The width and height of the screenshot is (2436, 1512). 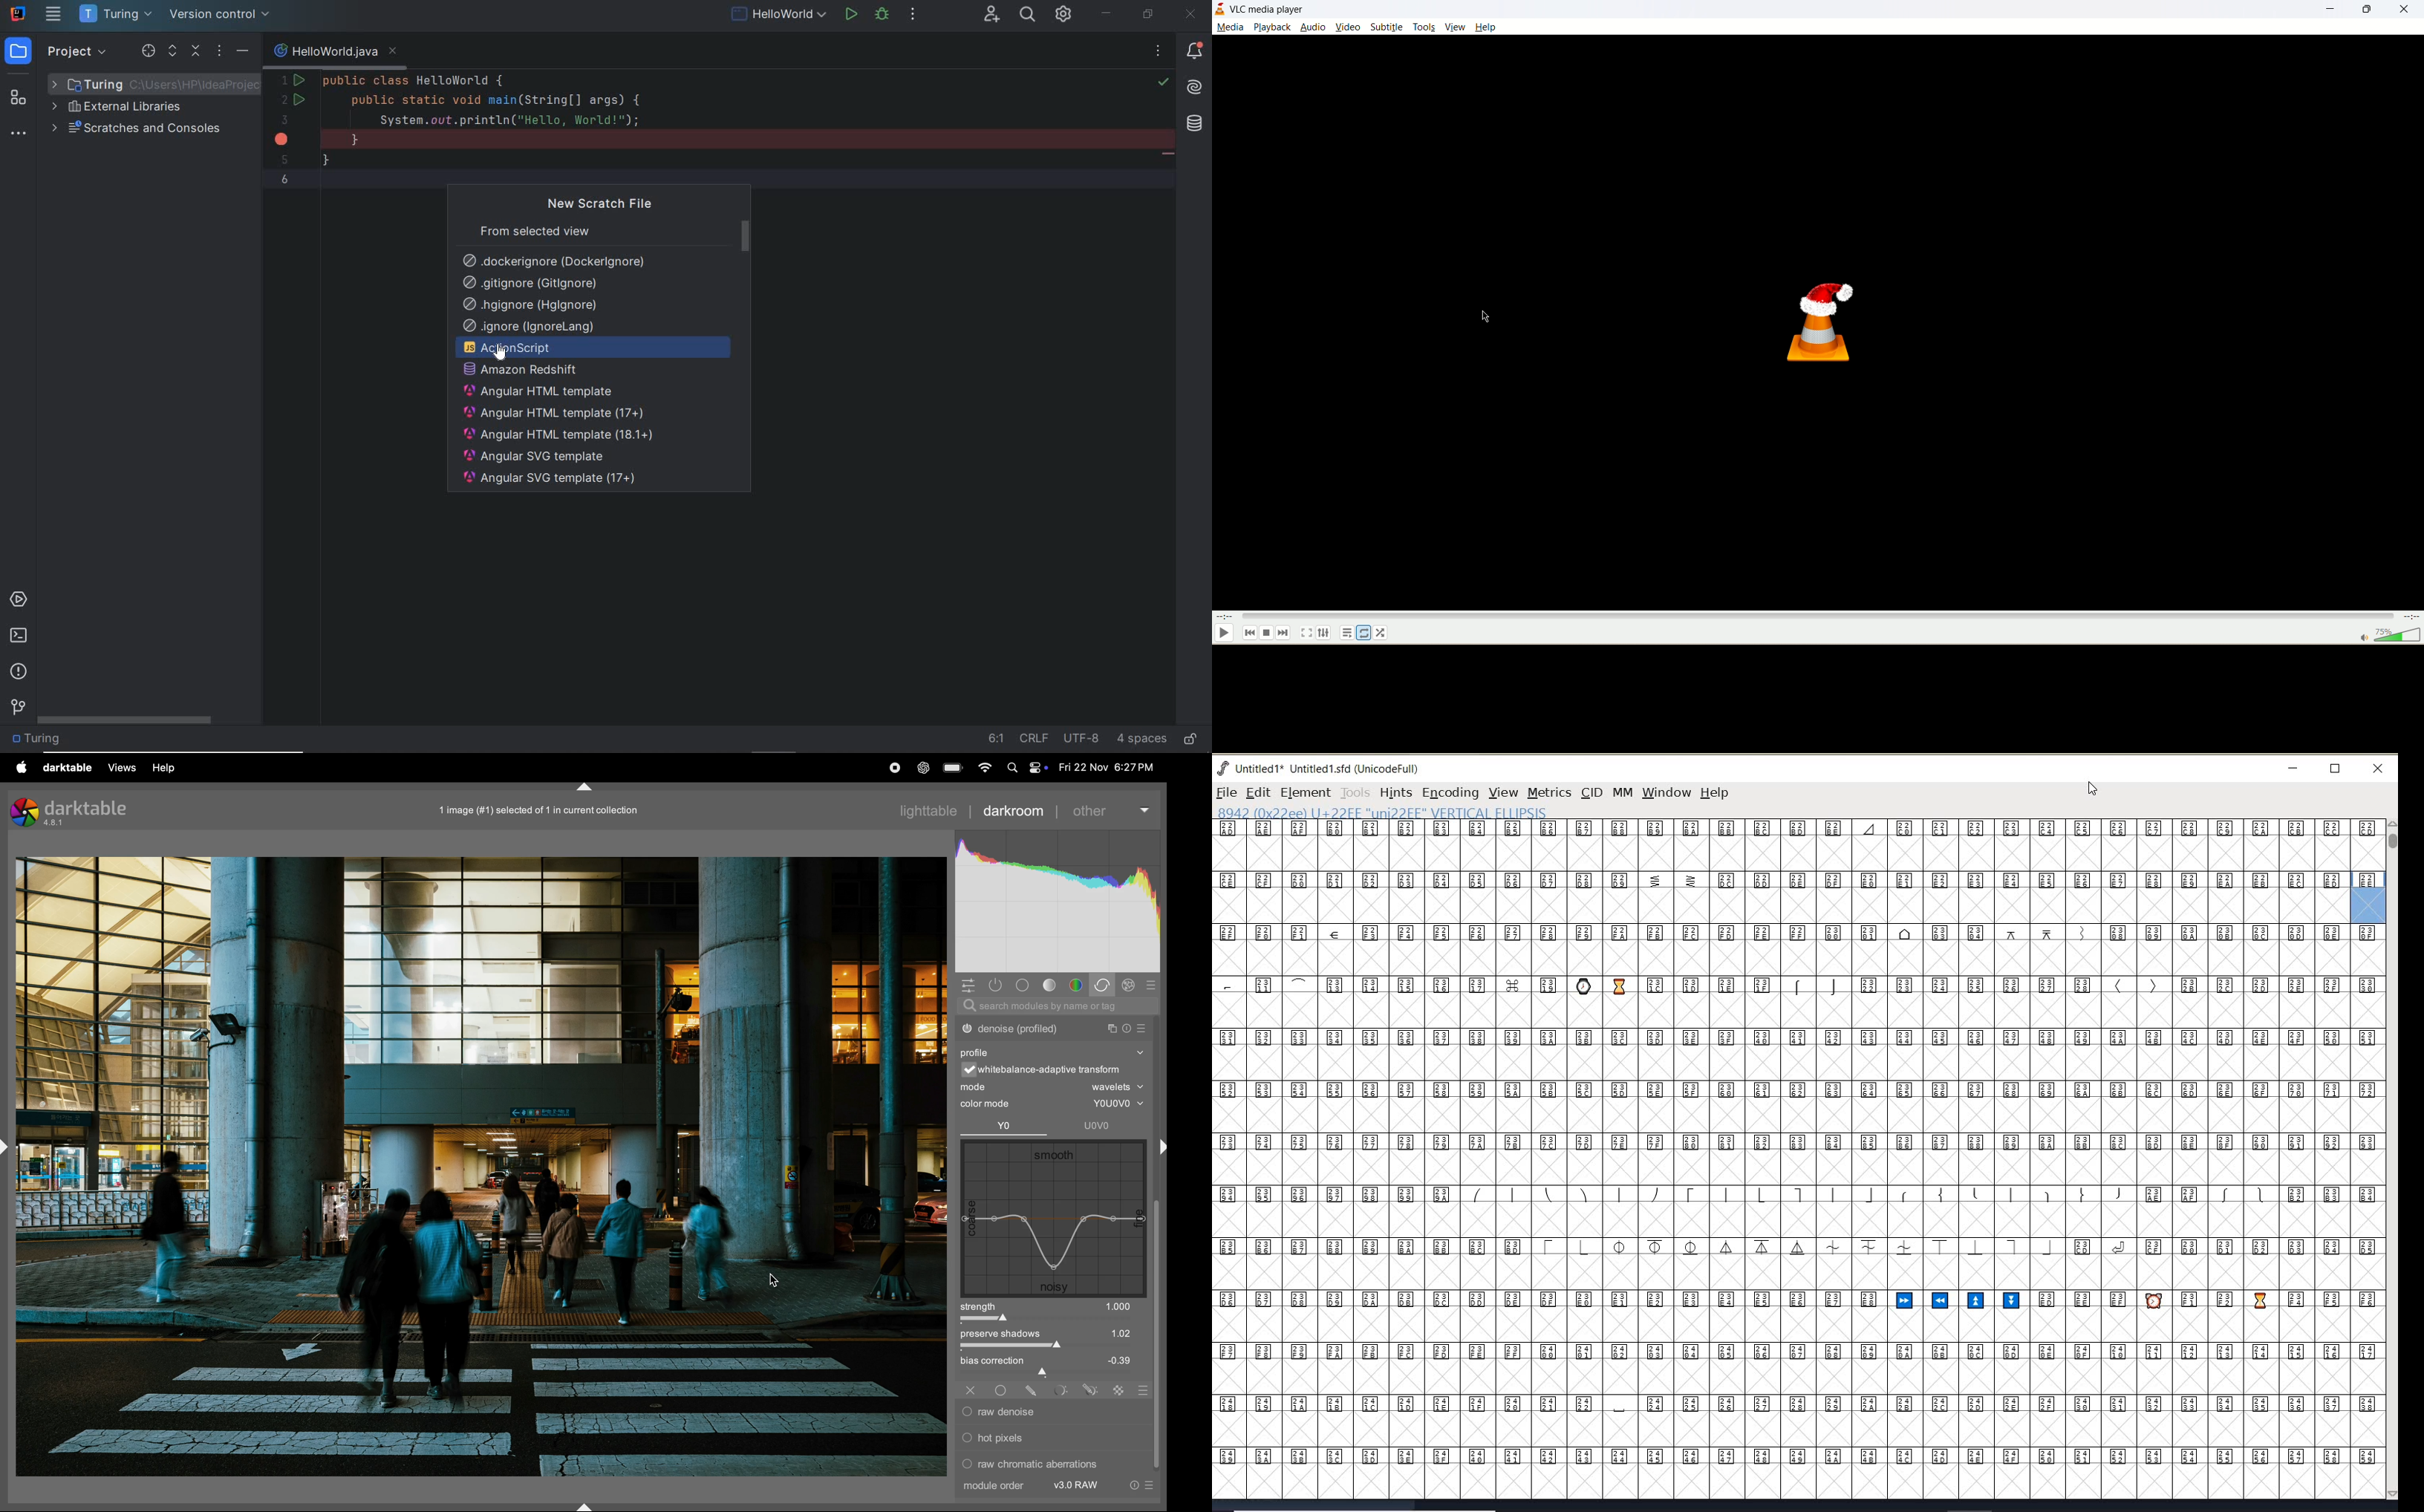 What do you see at coordinates (1016, 812) in the screenshot?
I see `darkroom` at bounding box center [1016, 812].